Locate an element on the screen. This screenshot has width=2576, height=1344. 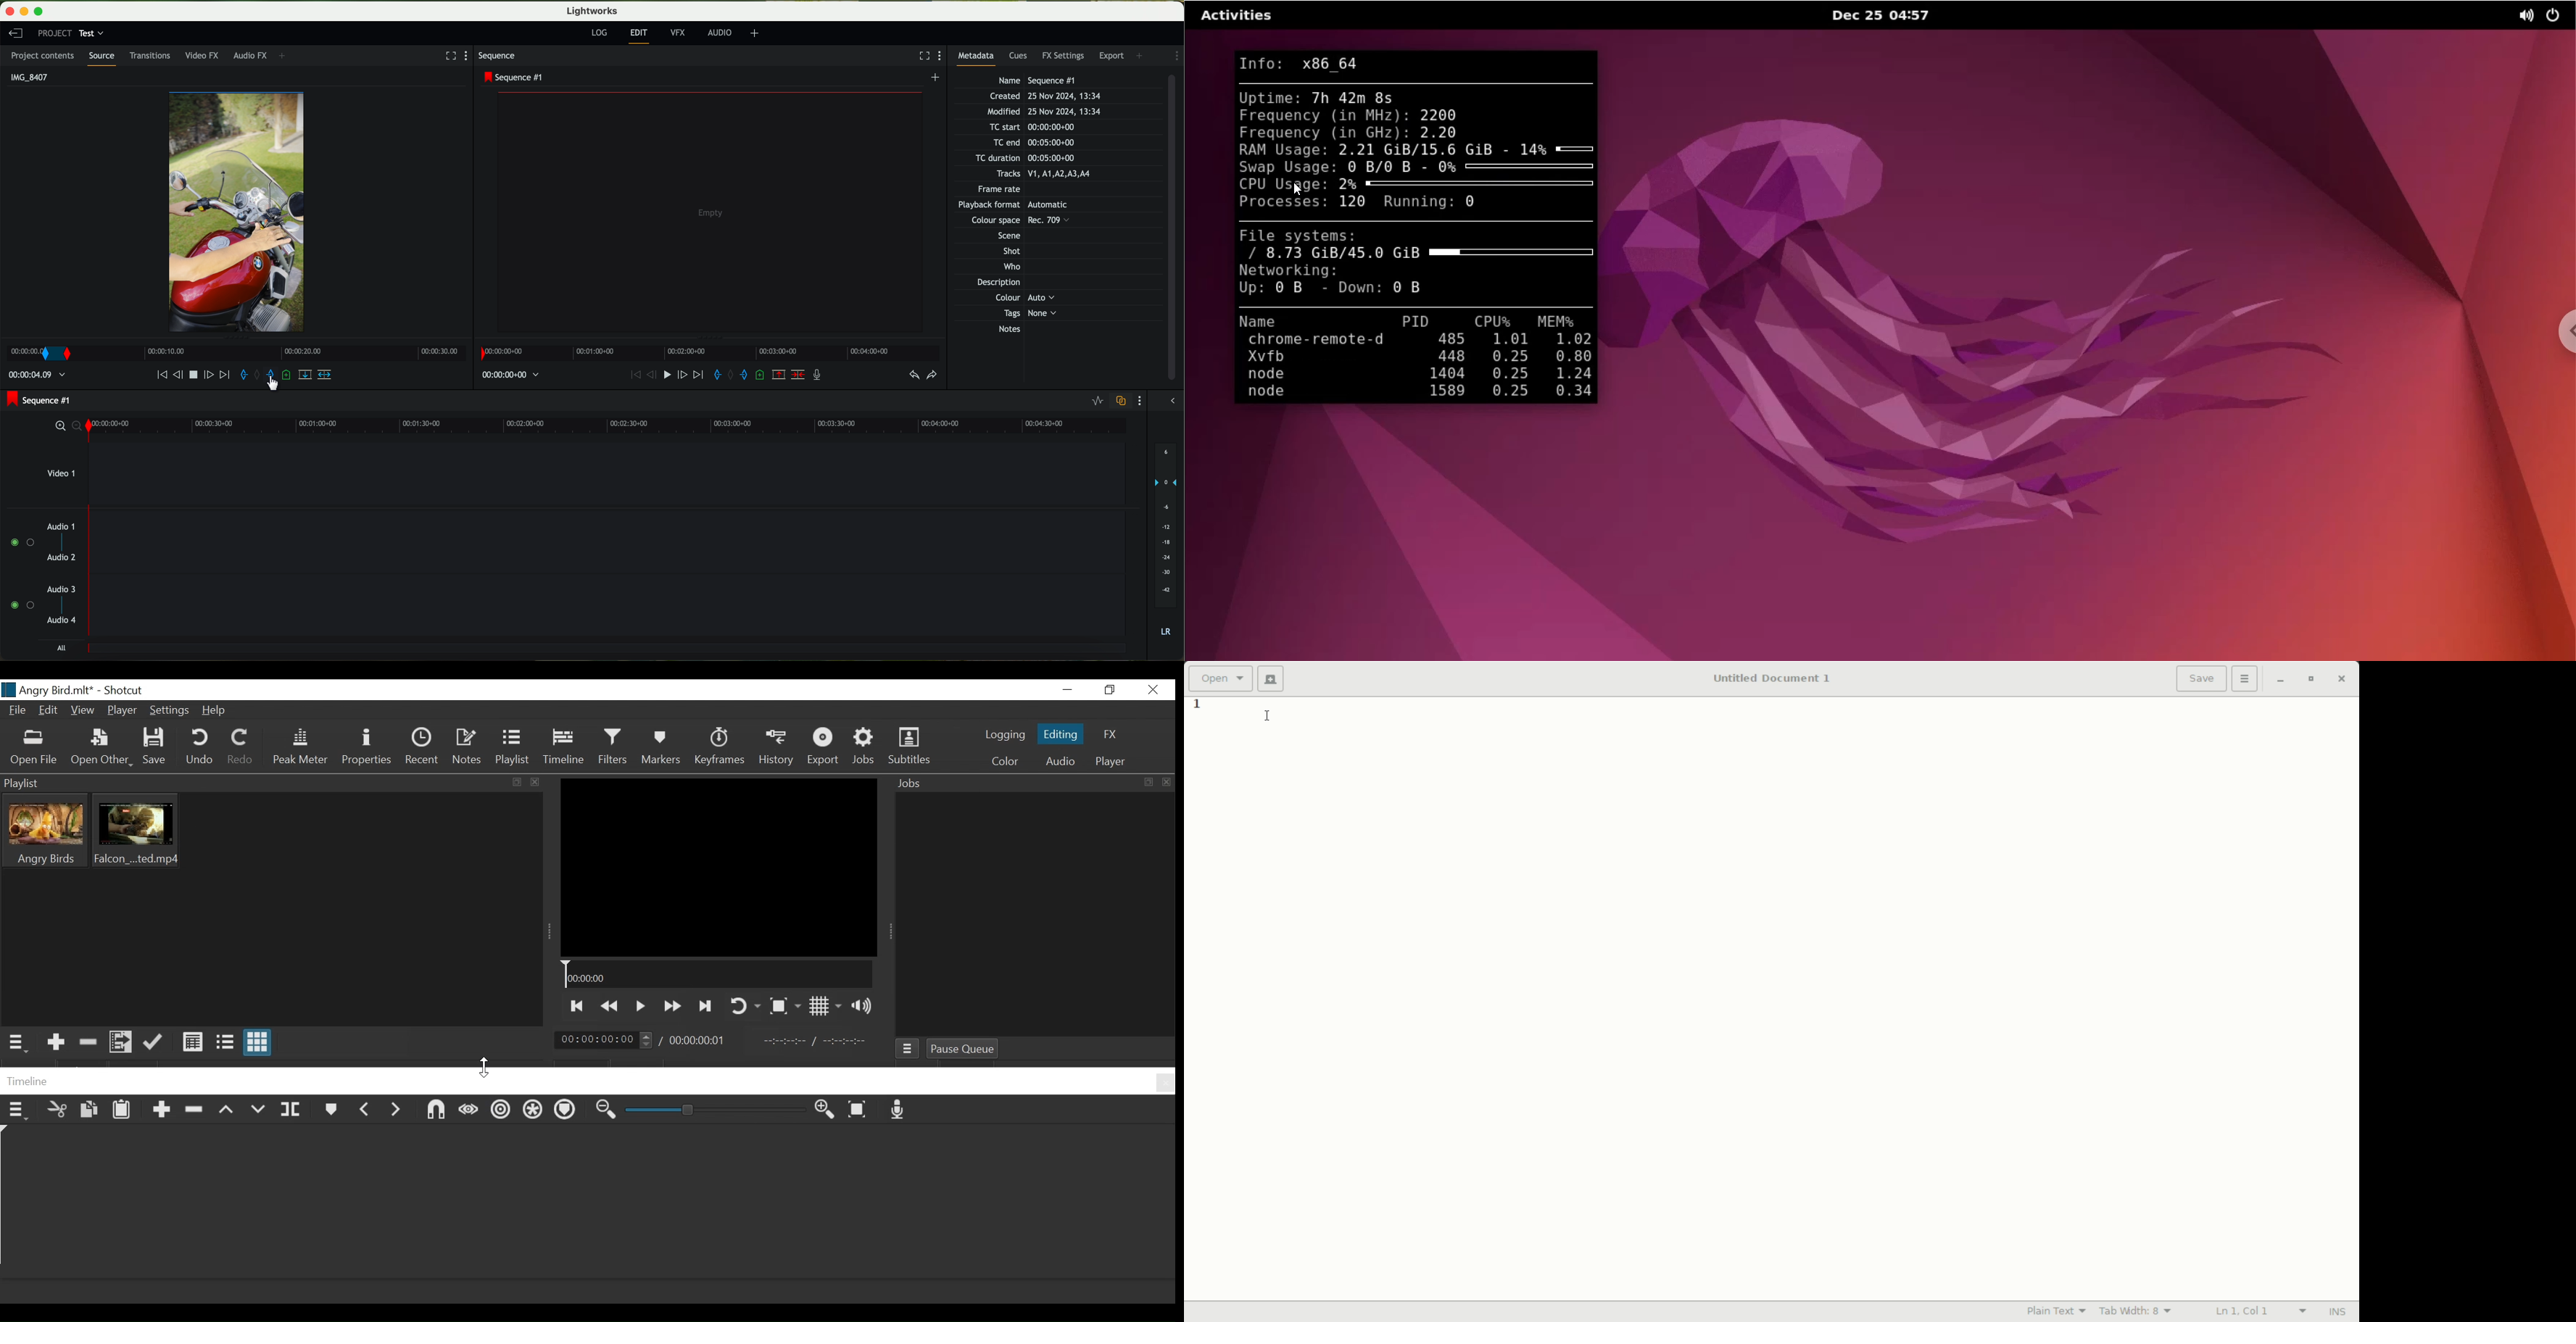
Keyframes is located at coordinates (718, 747).